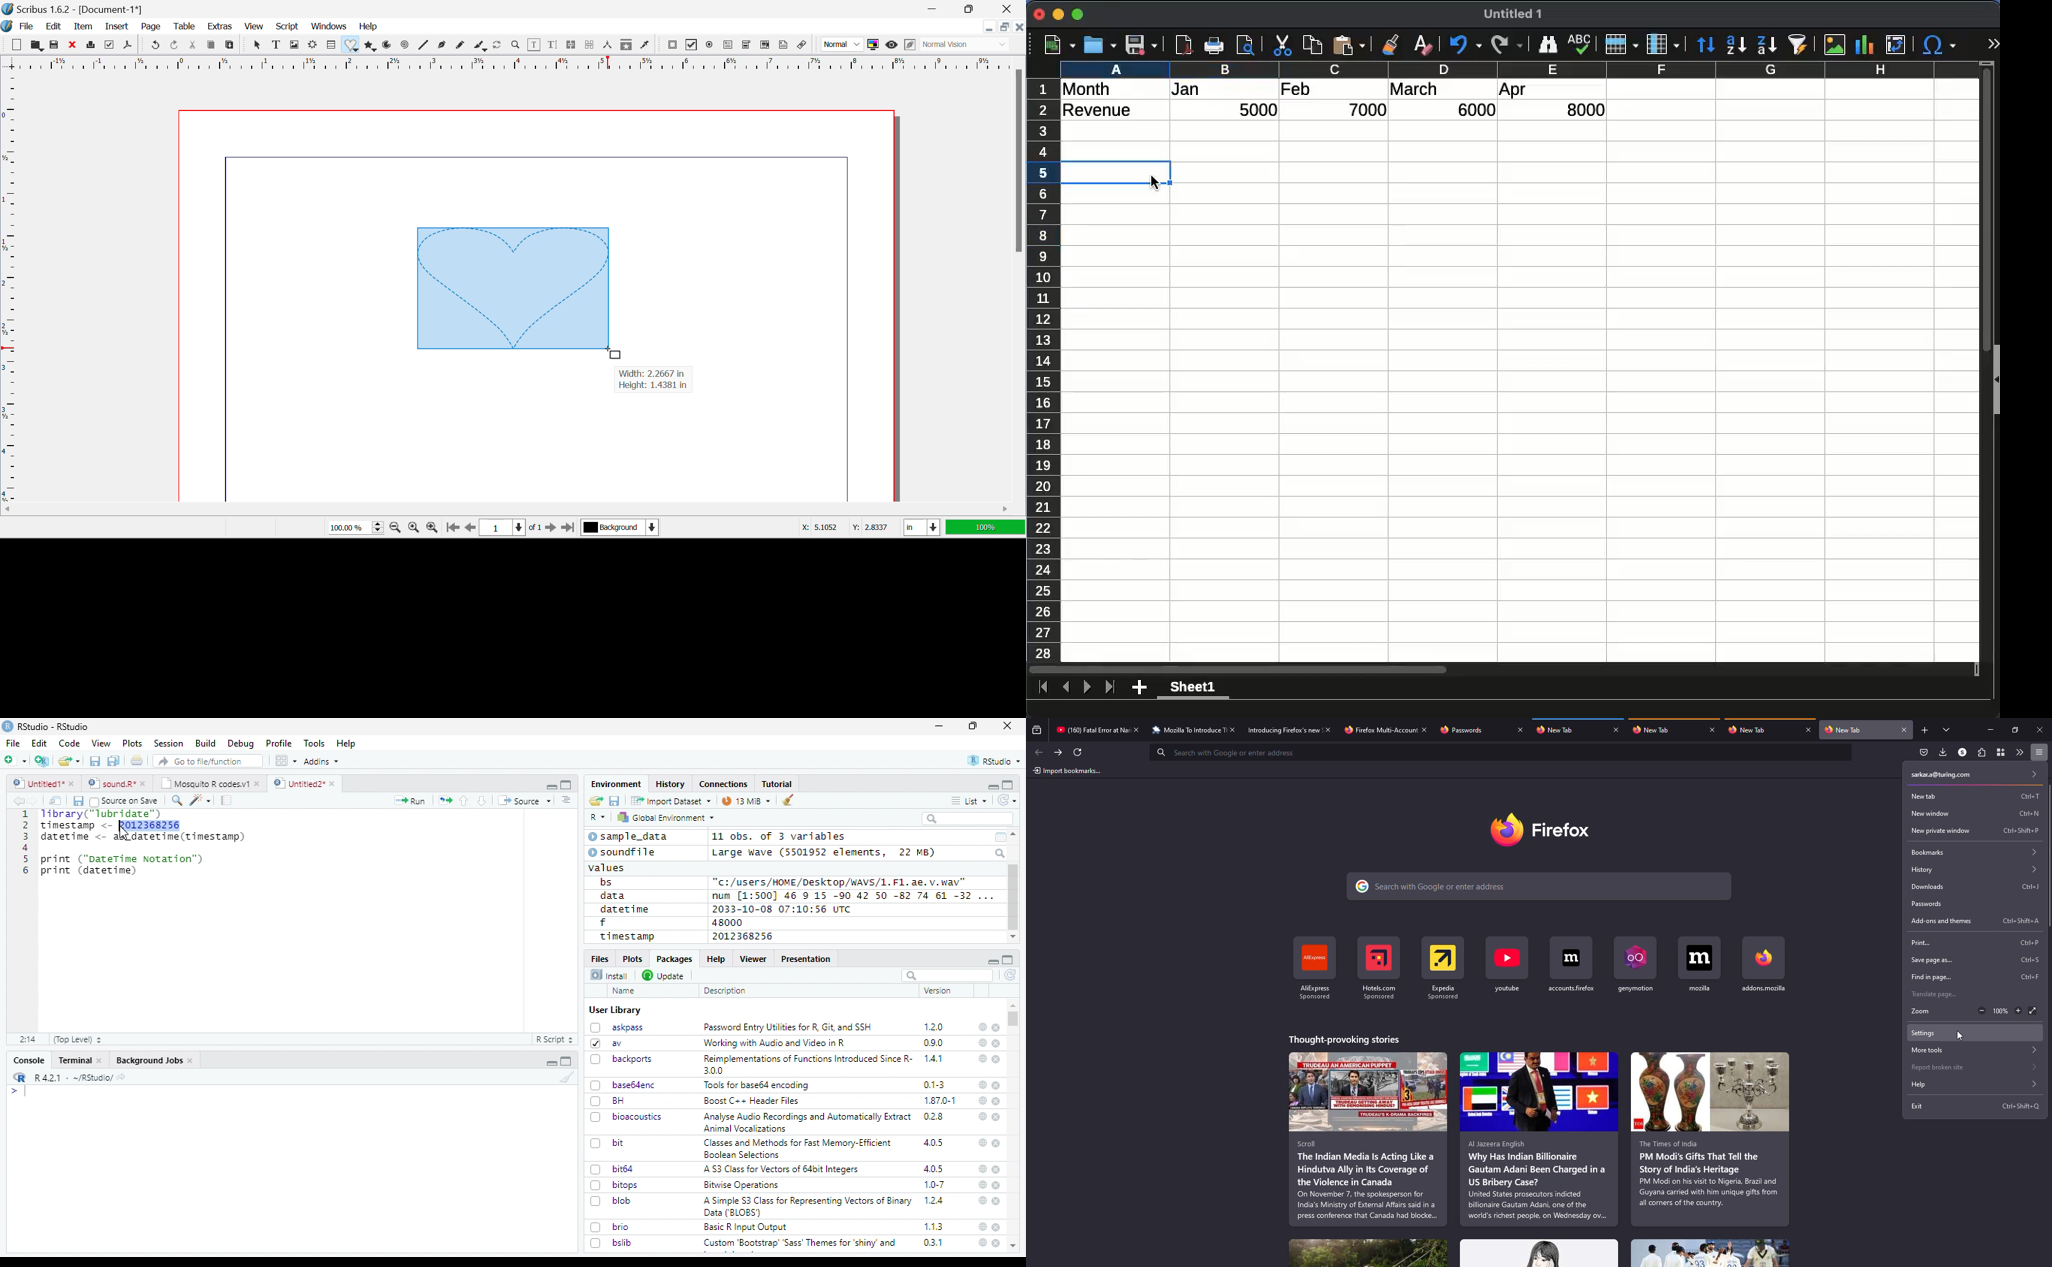 The height and width of the screenshot is (1288, 2072). Describe the element at coordinates (566, 784) in the screenshot. I see `Full screen` at that location.